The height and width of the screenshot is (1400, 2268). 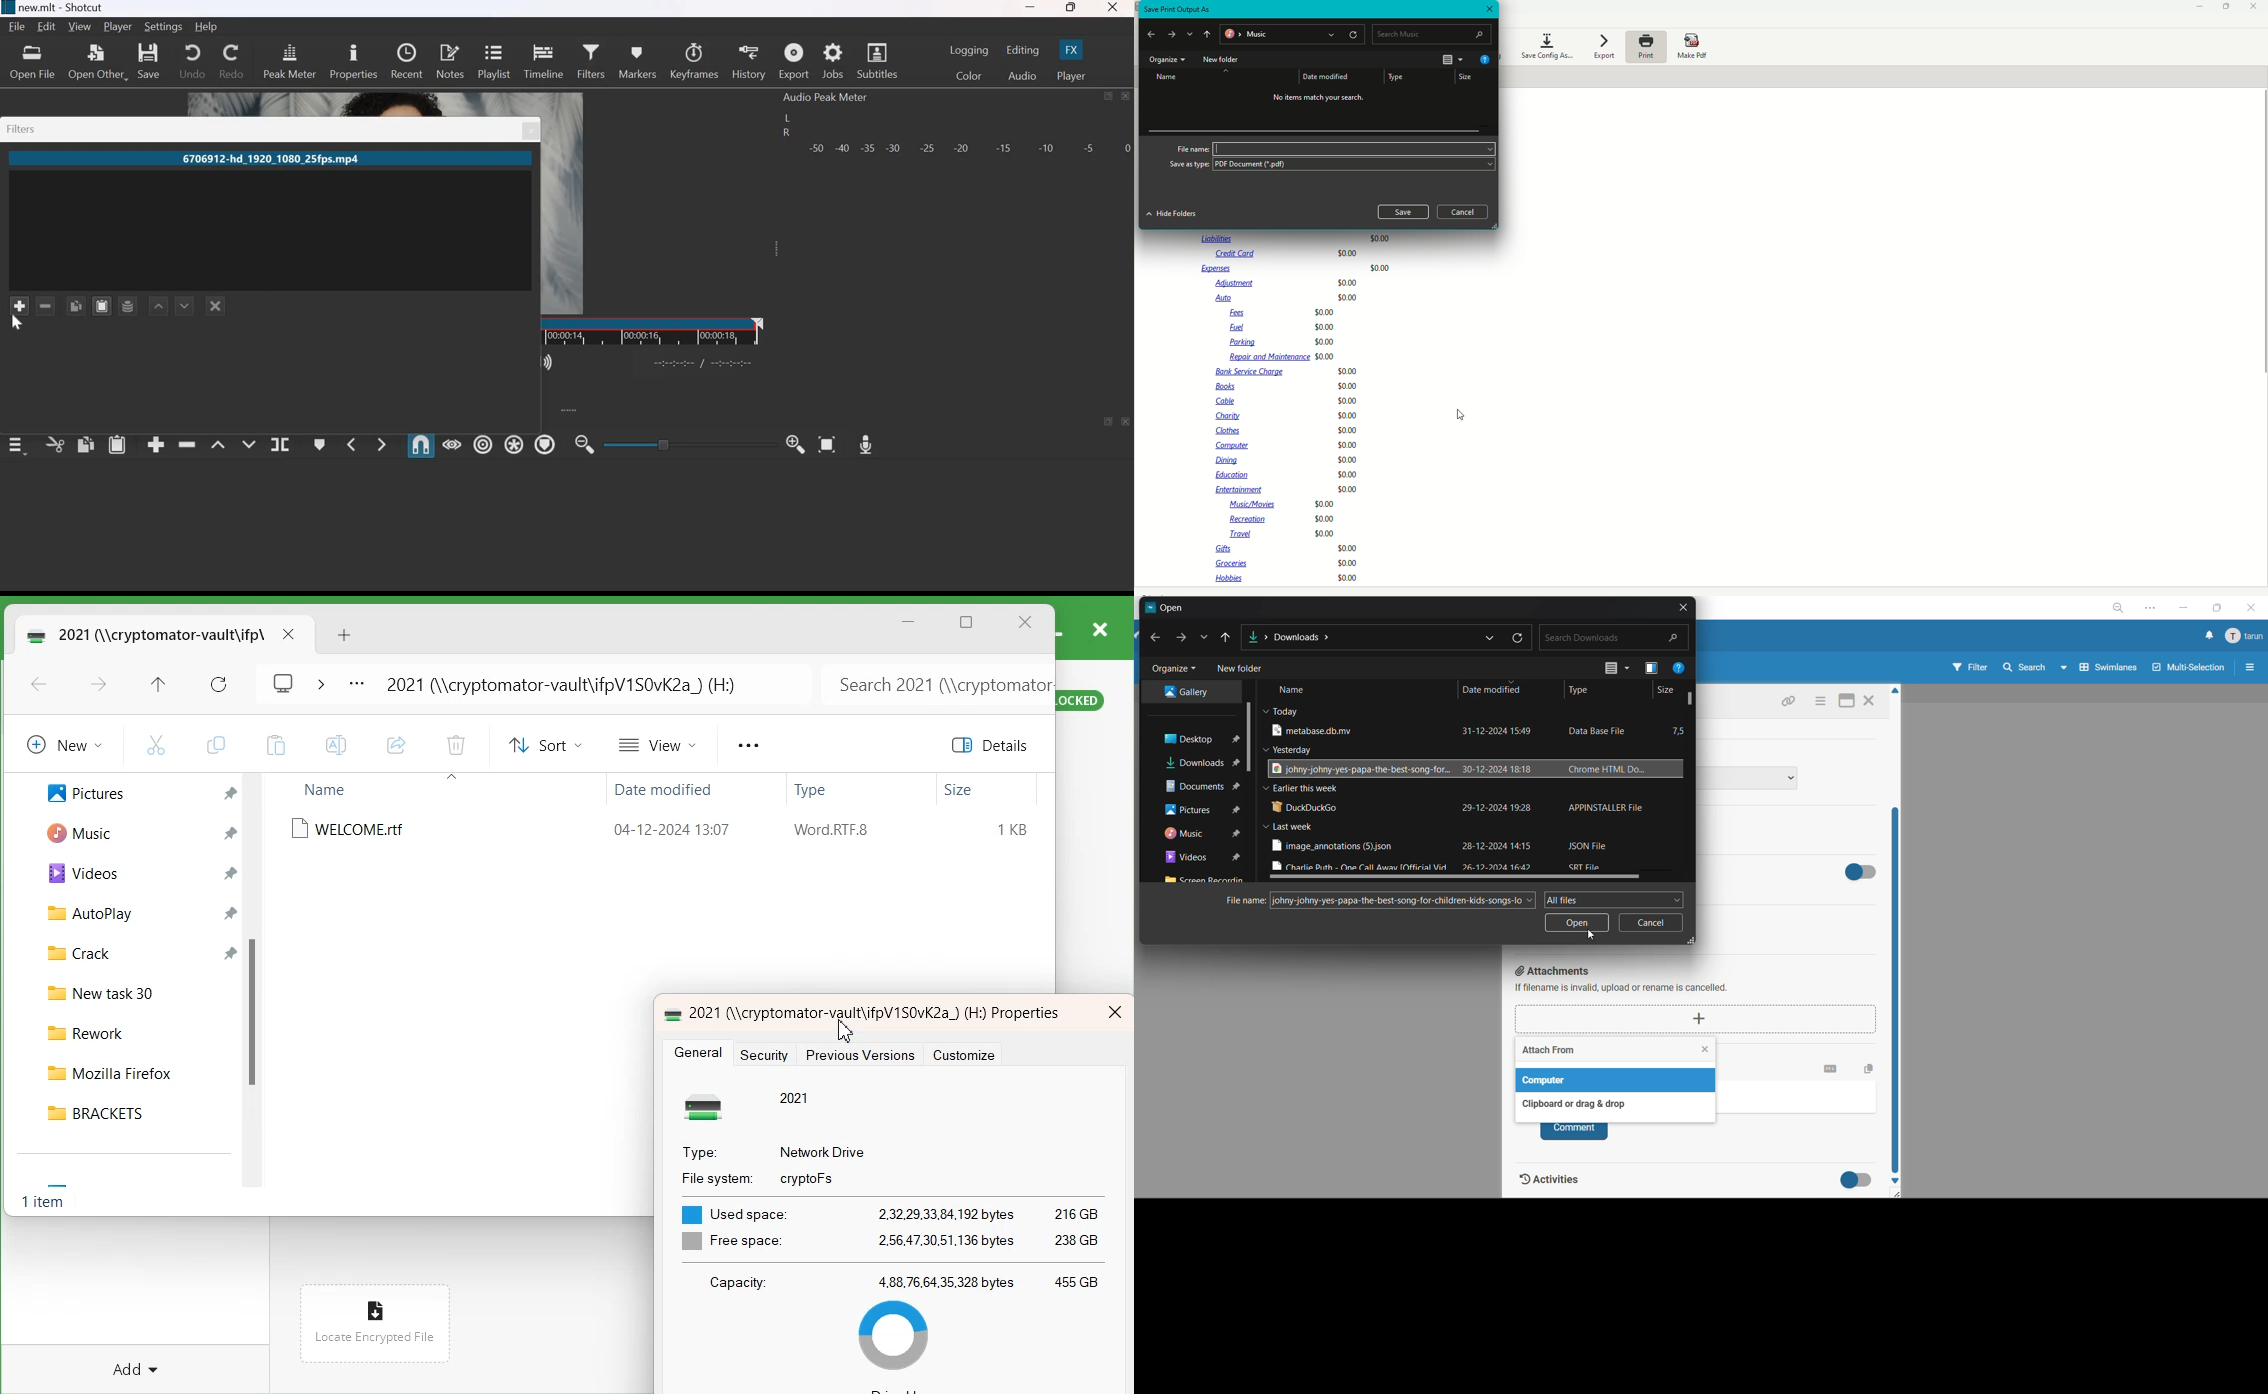 What do you see at coordinates (284, 681) in the screenshot?
I see `Logo` at bounding box center [284, 681].